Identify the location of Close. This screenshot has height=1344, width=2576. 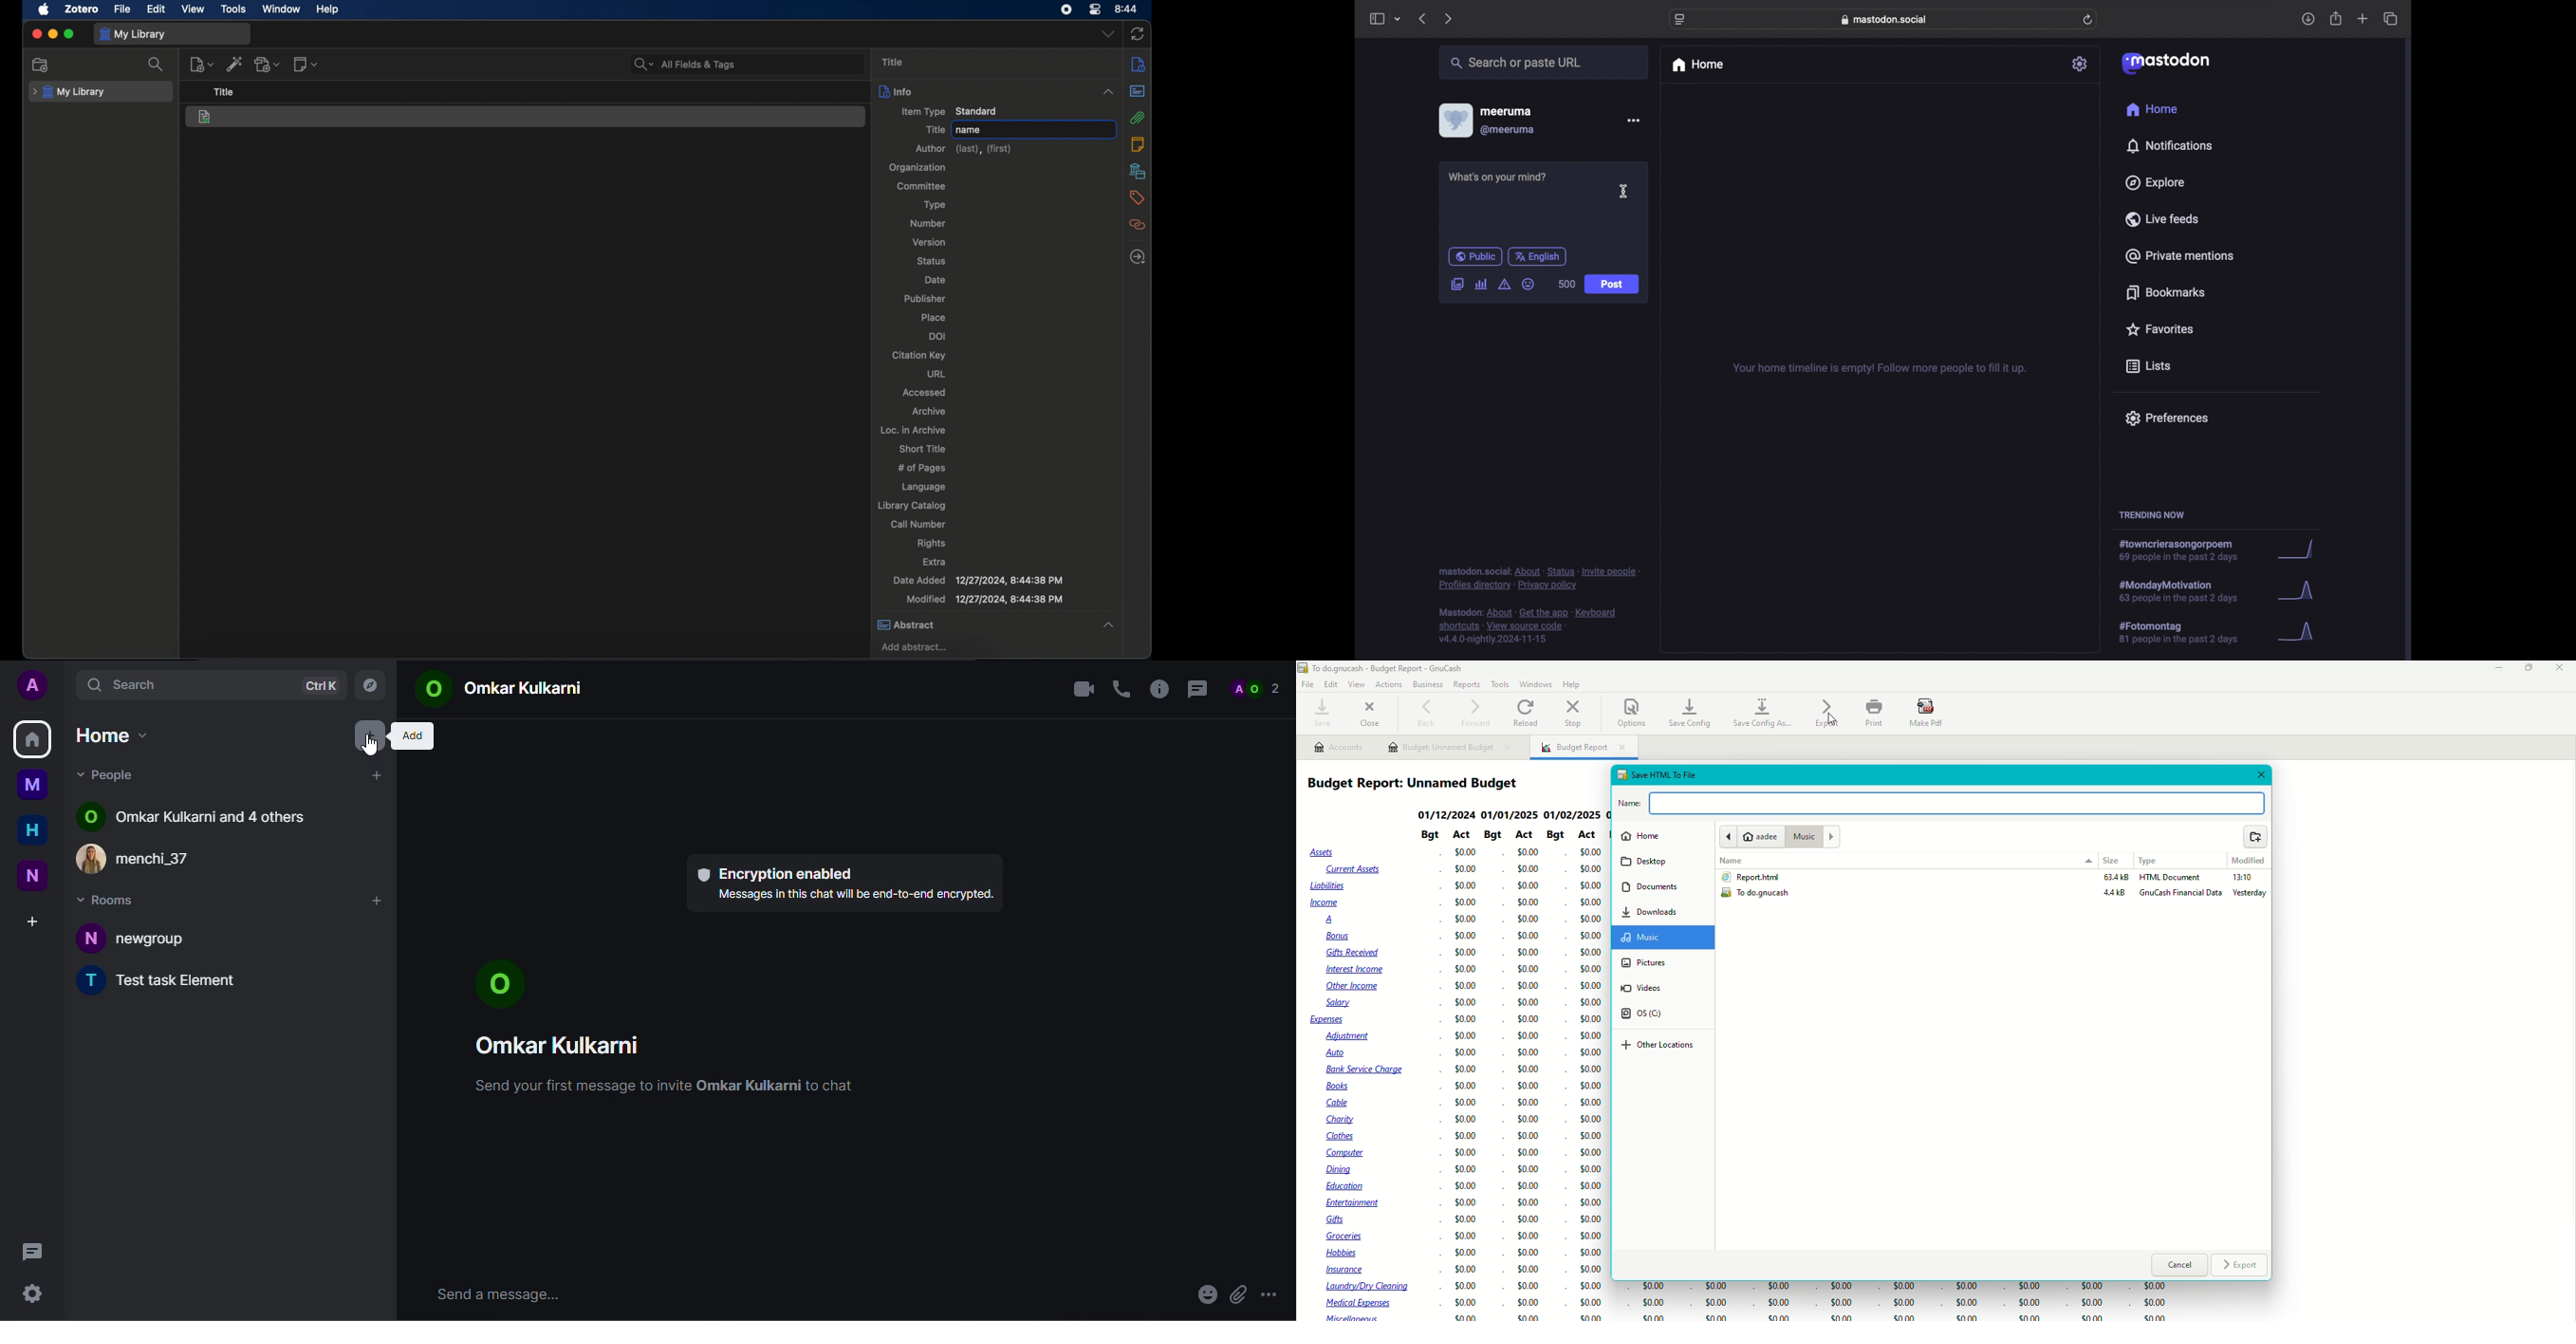
(2562, 669).